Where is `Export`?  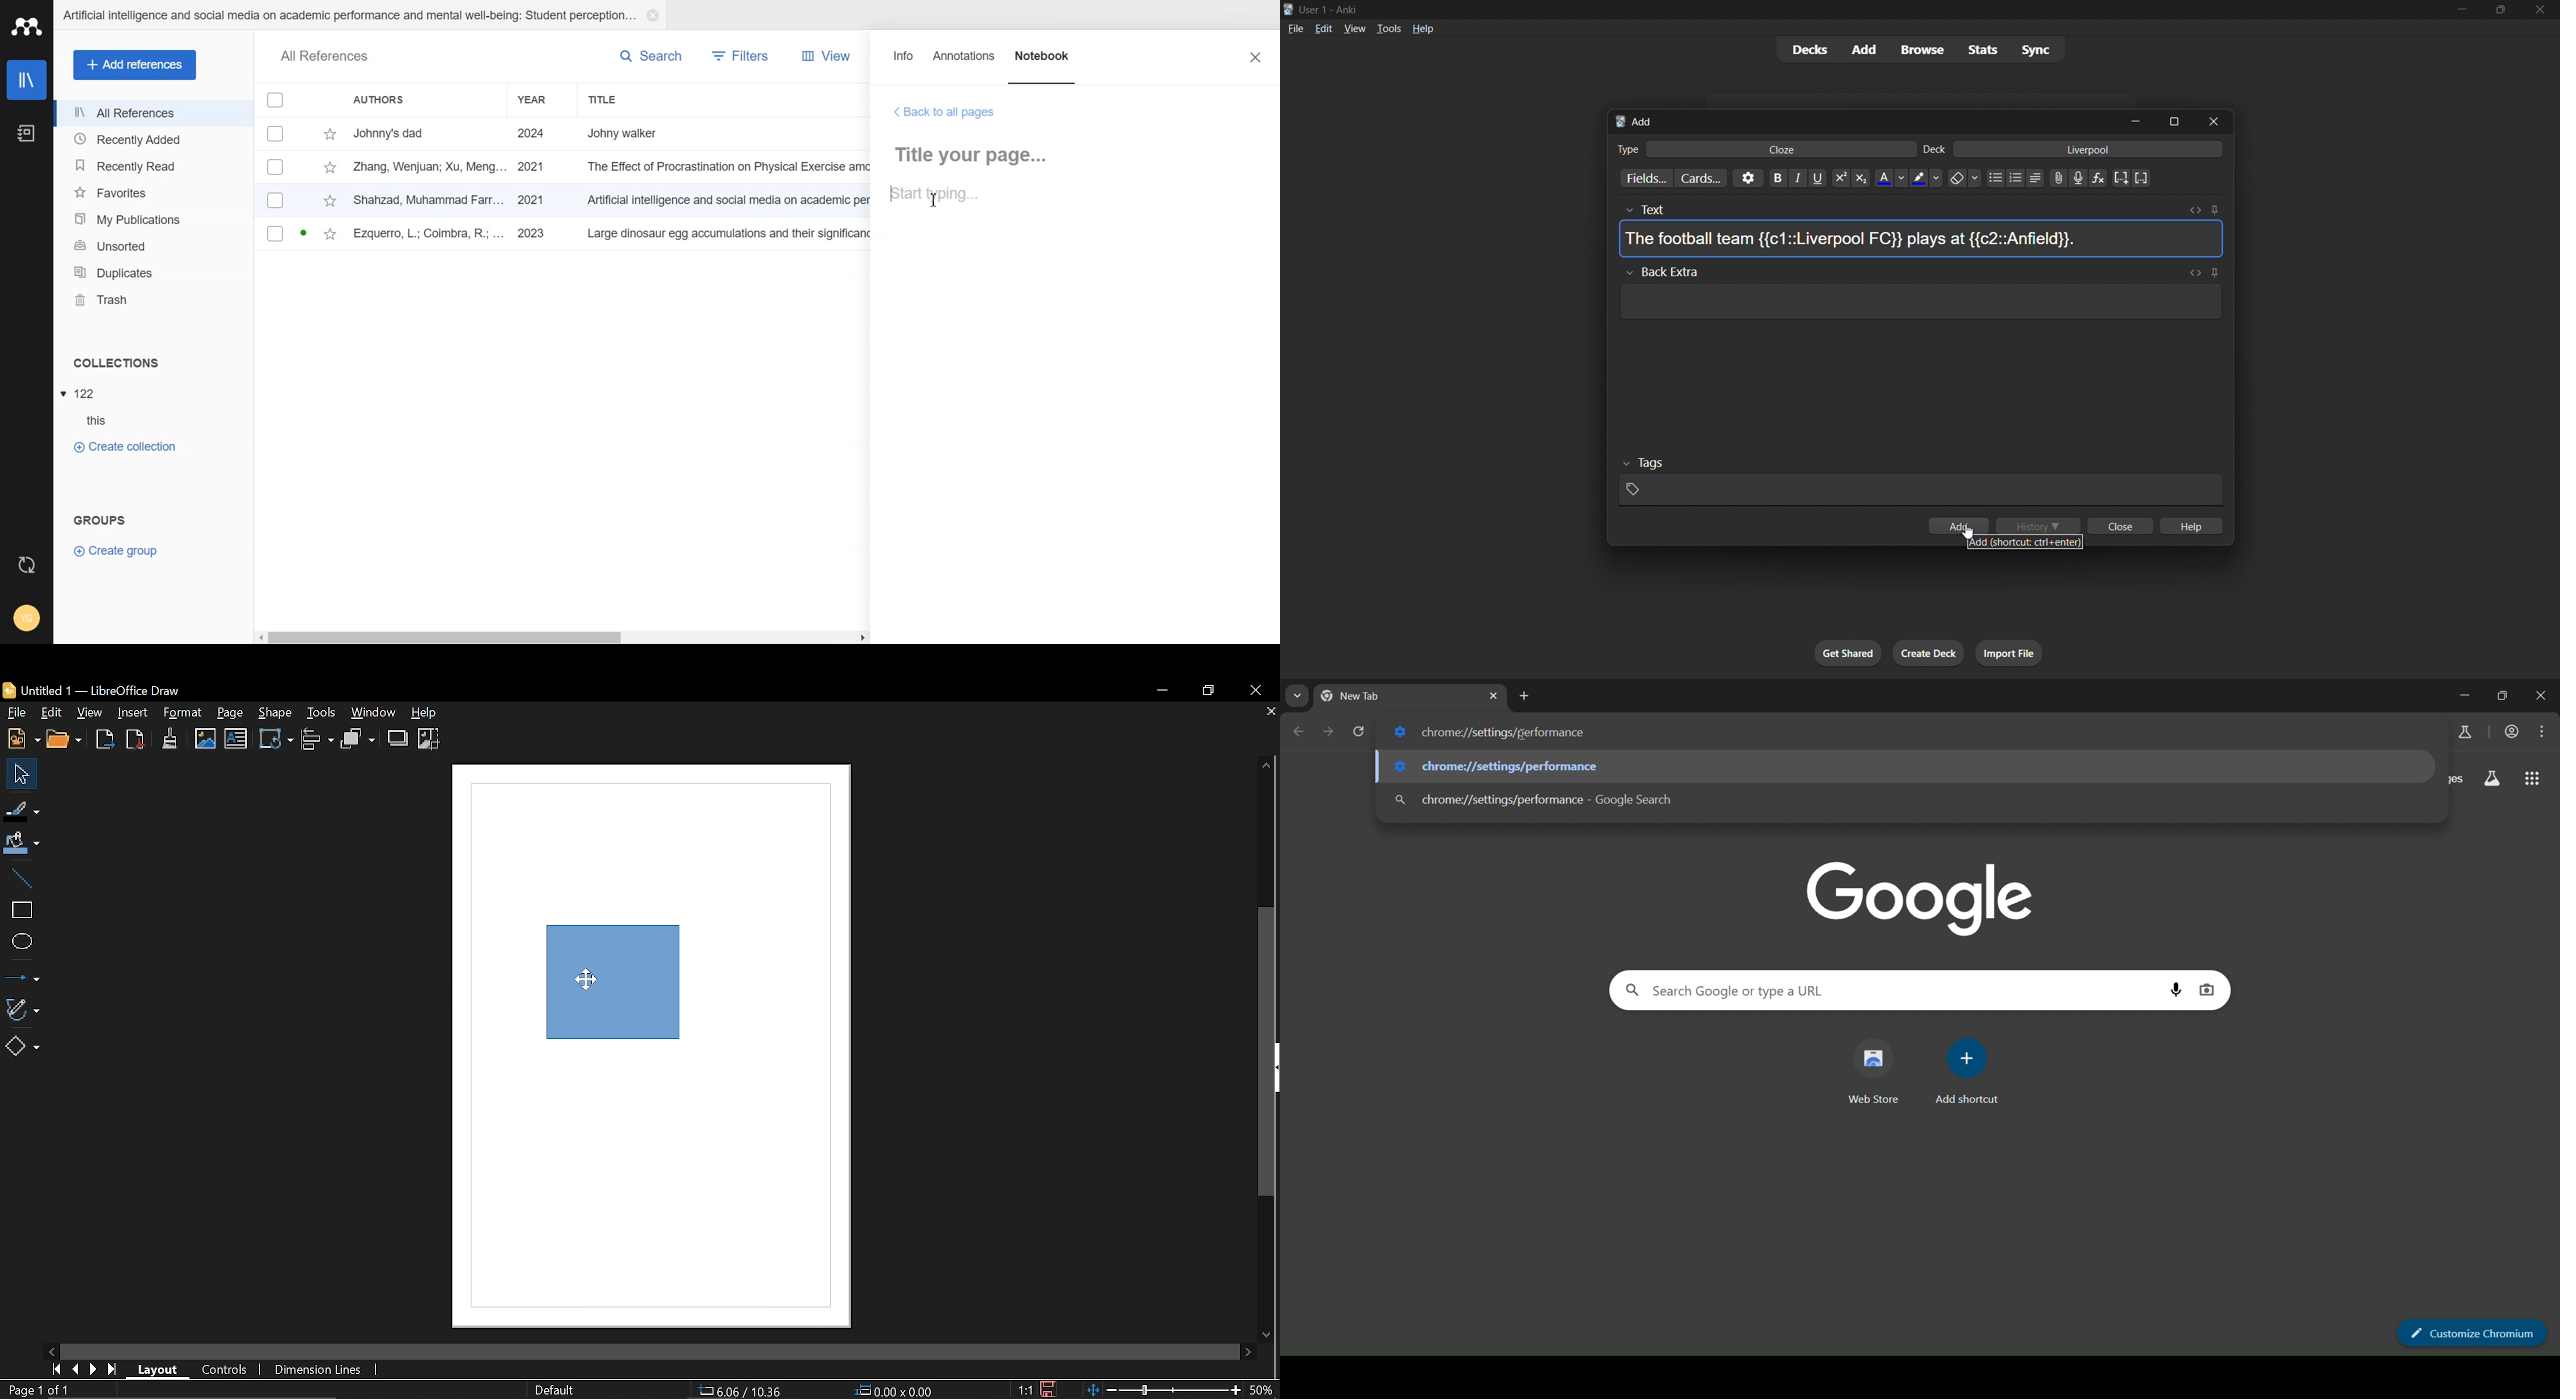 Export is located at coordinates (104, 741).